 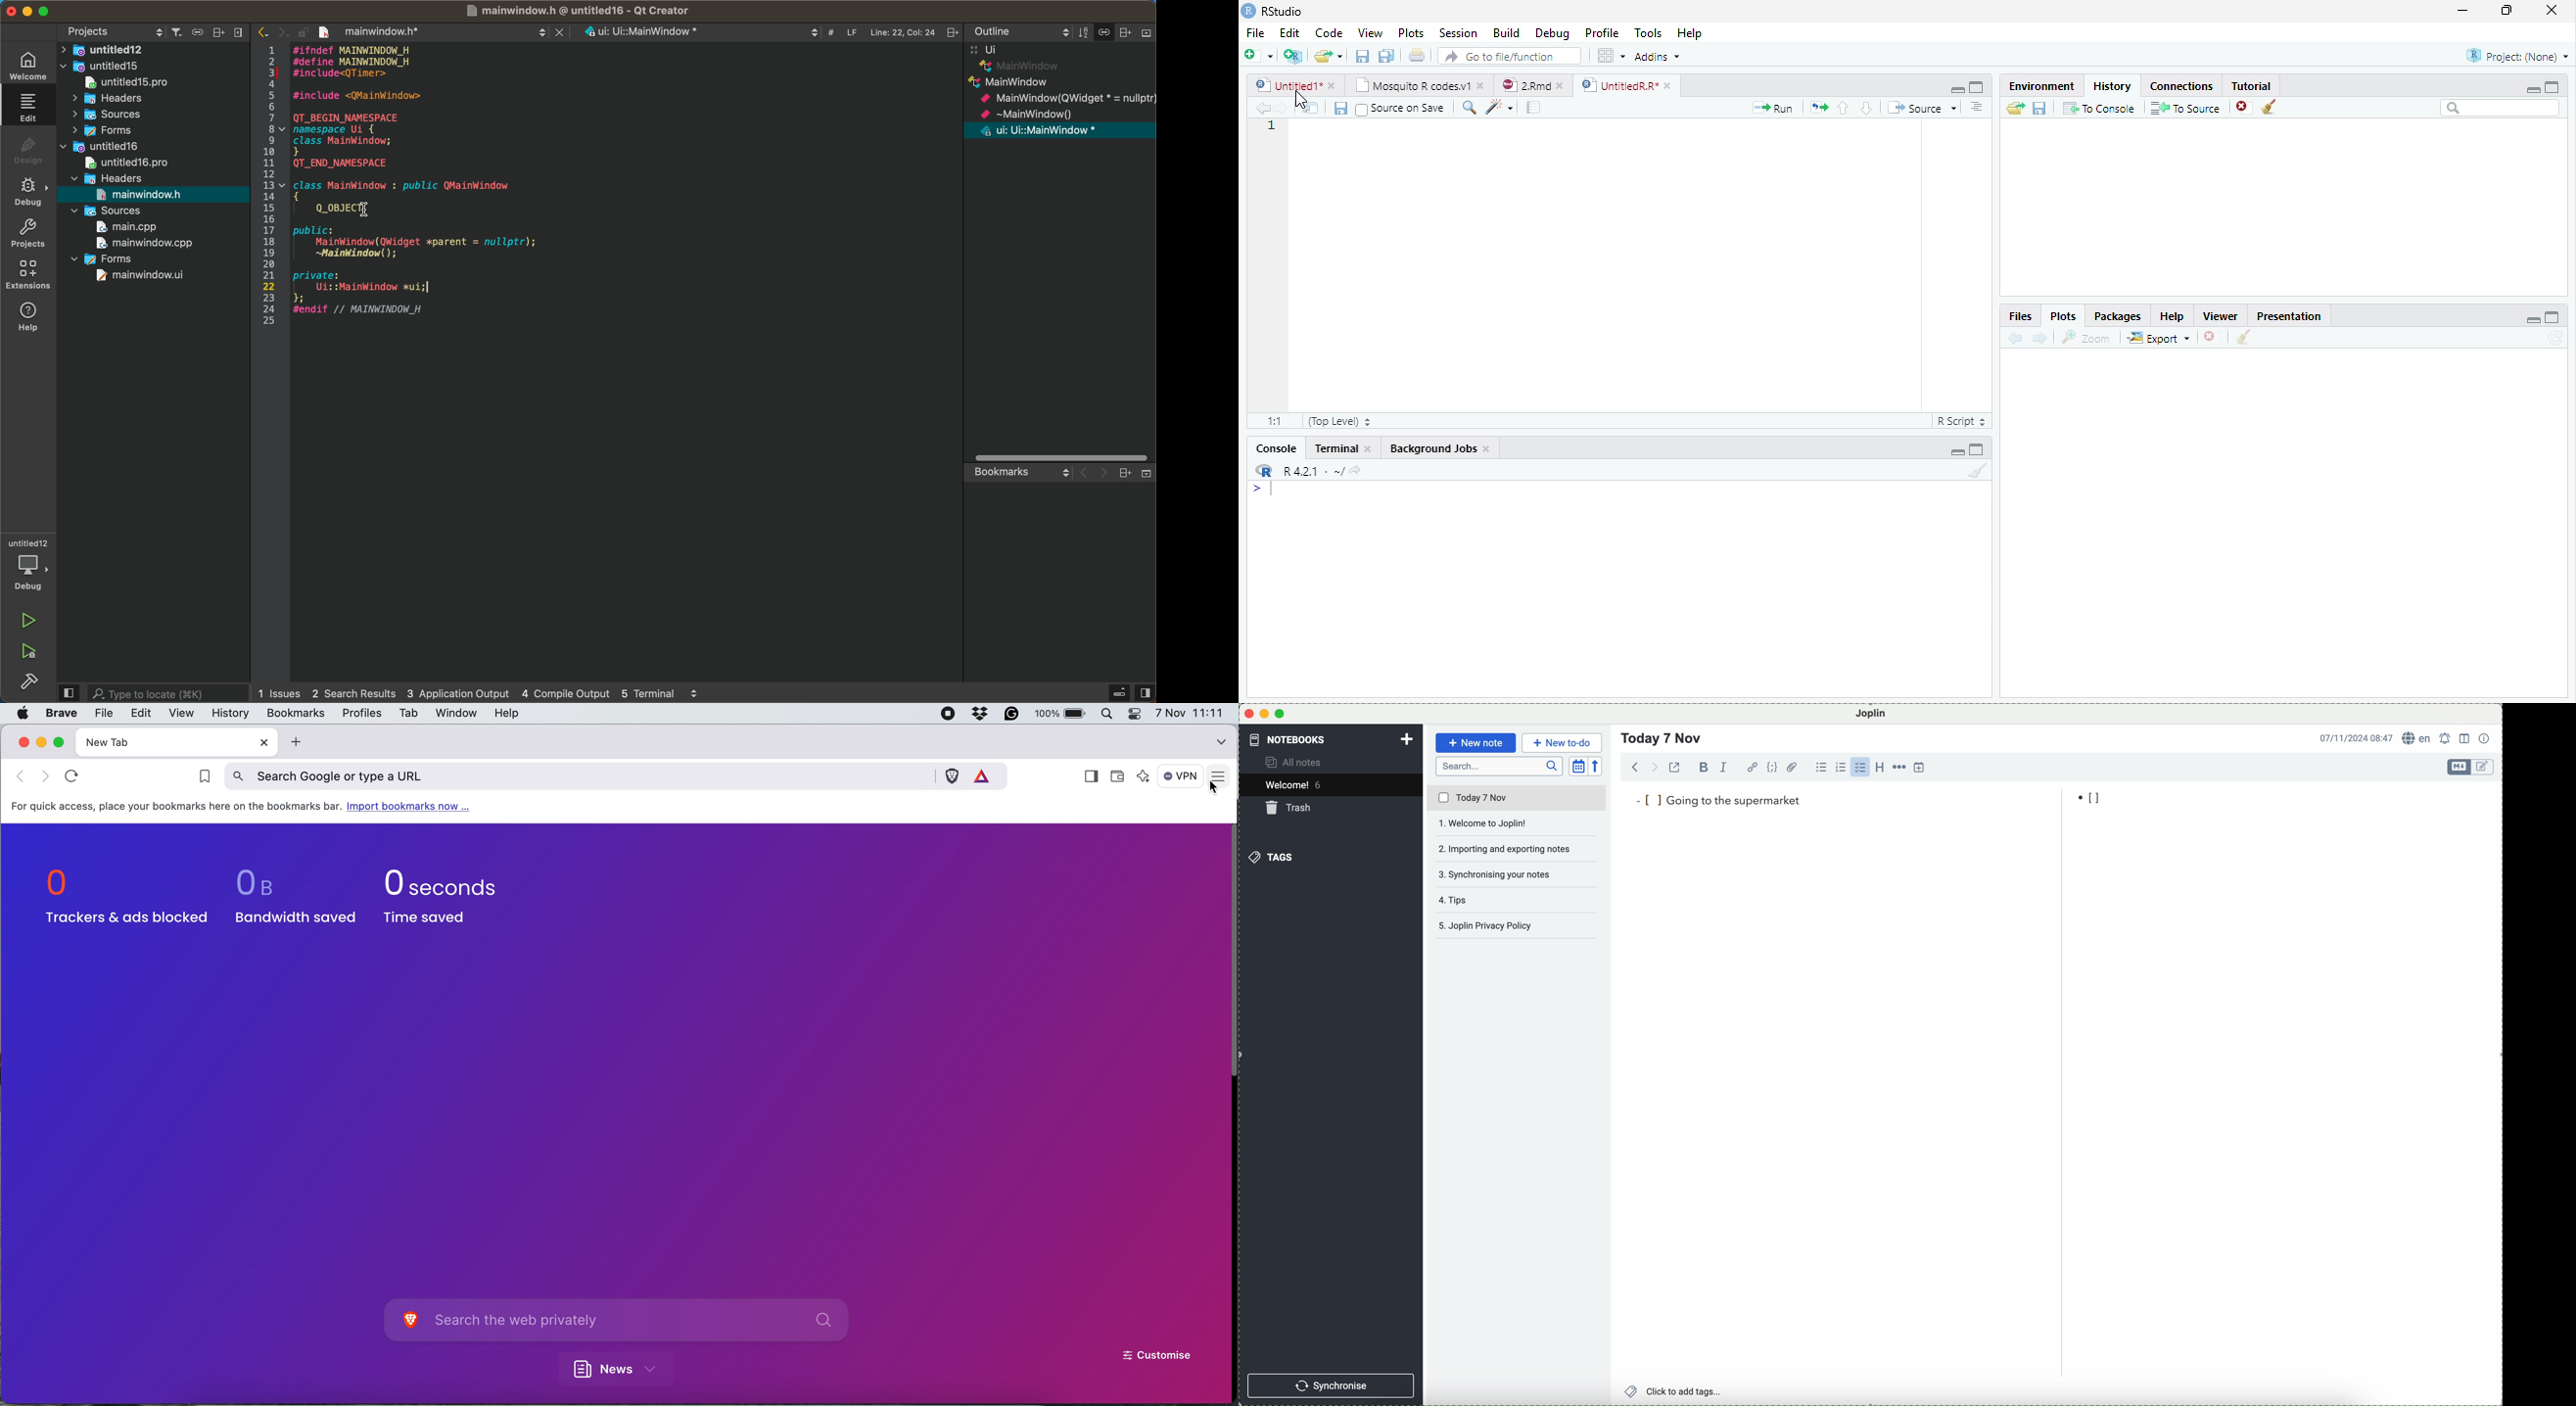 What do you see at coordinates (1977, 448) in the screenshot?
I see `Maximize` at bounding box center [1977, 448].